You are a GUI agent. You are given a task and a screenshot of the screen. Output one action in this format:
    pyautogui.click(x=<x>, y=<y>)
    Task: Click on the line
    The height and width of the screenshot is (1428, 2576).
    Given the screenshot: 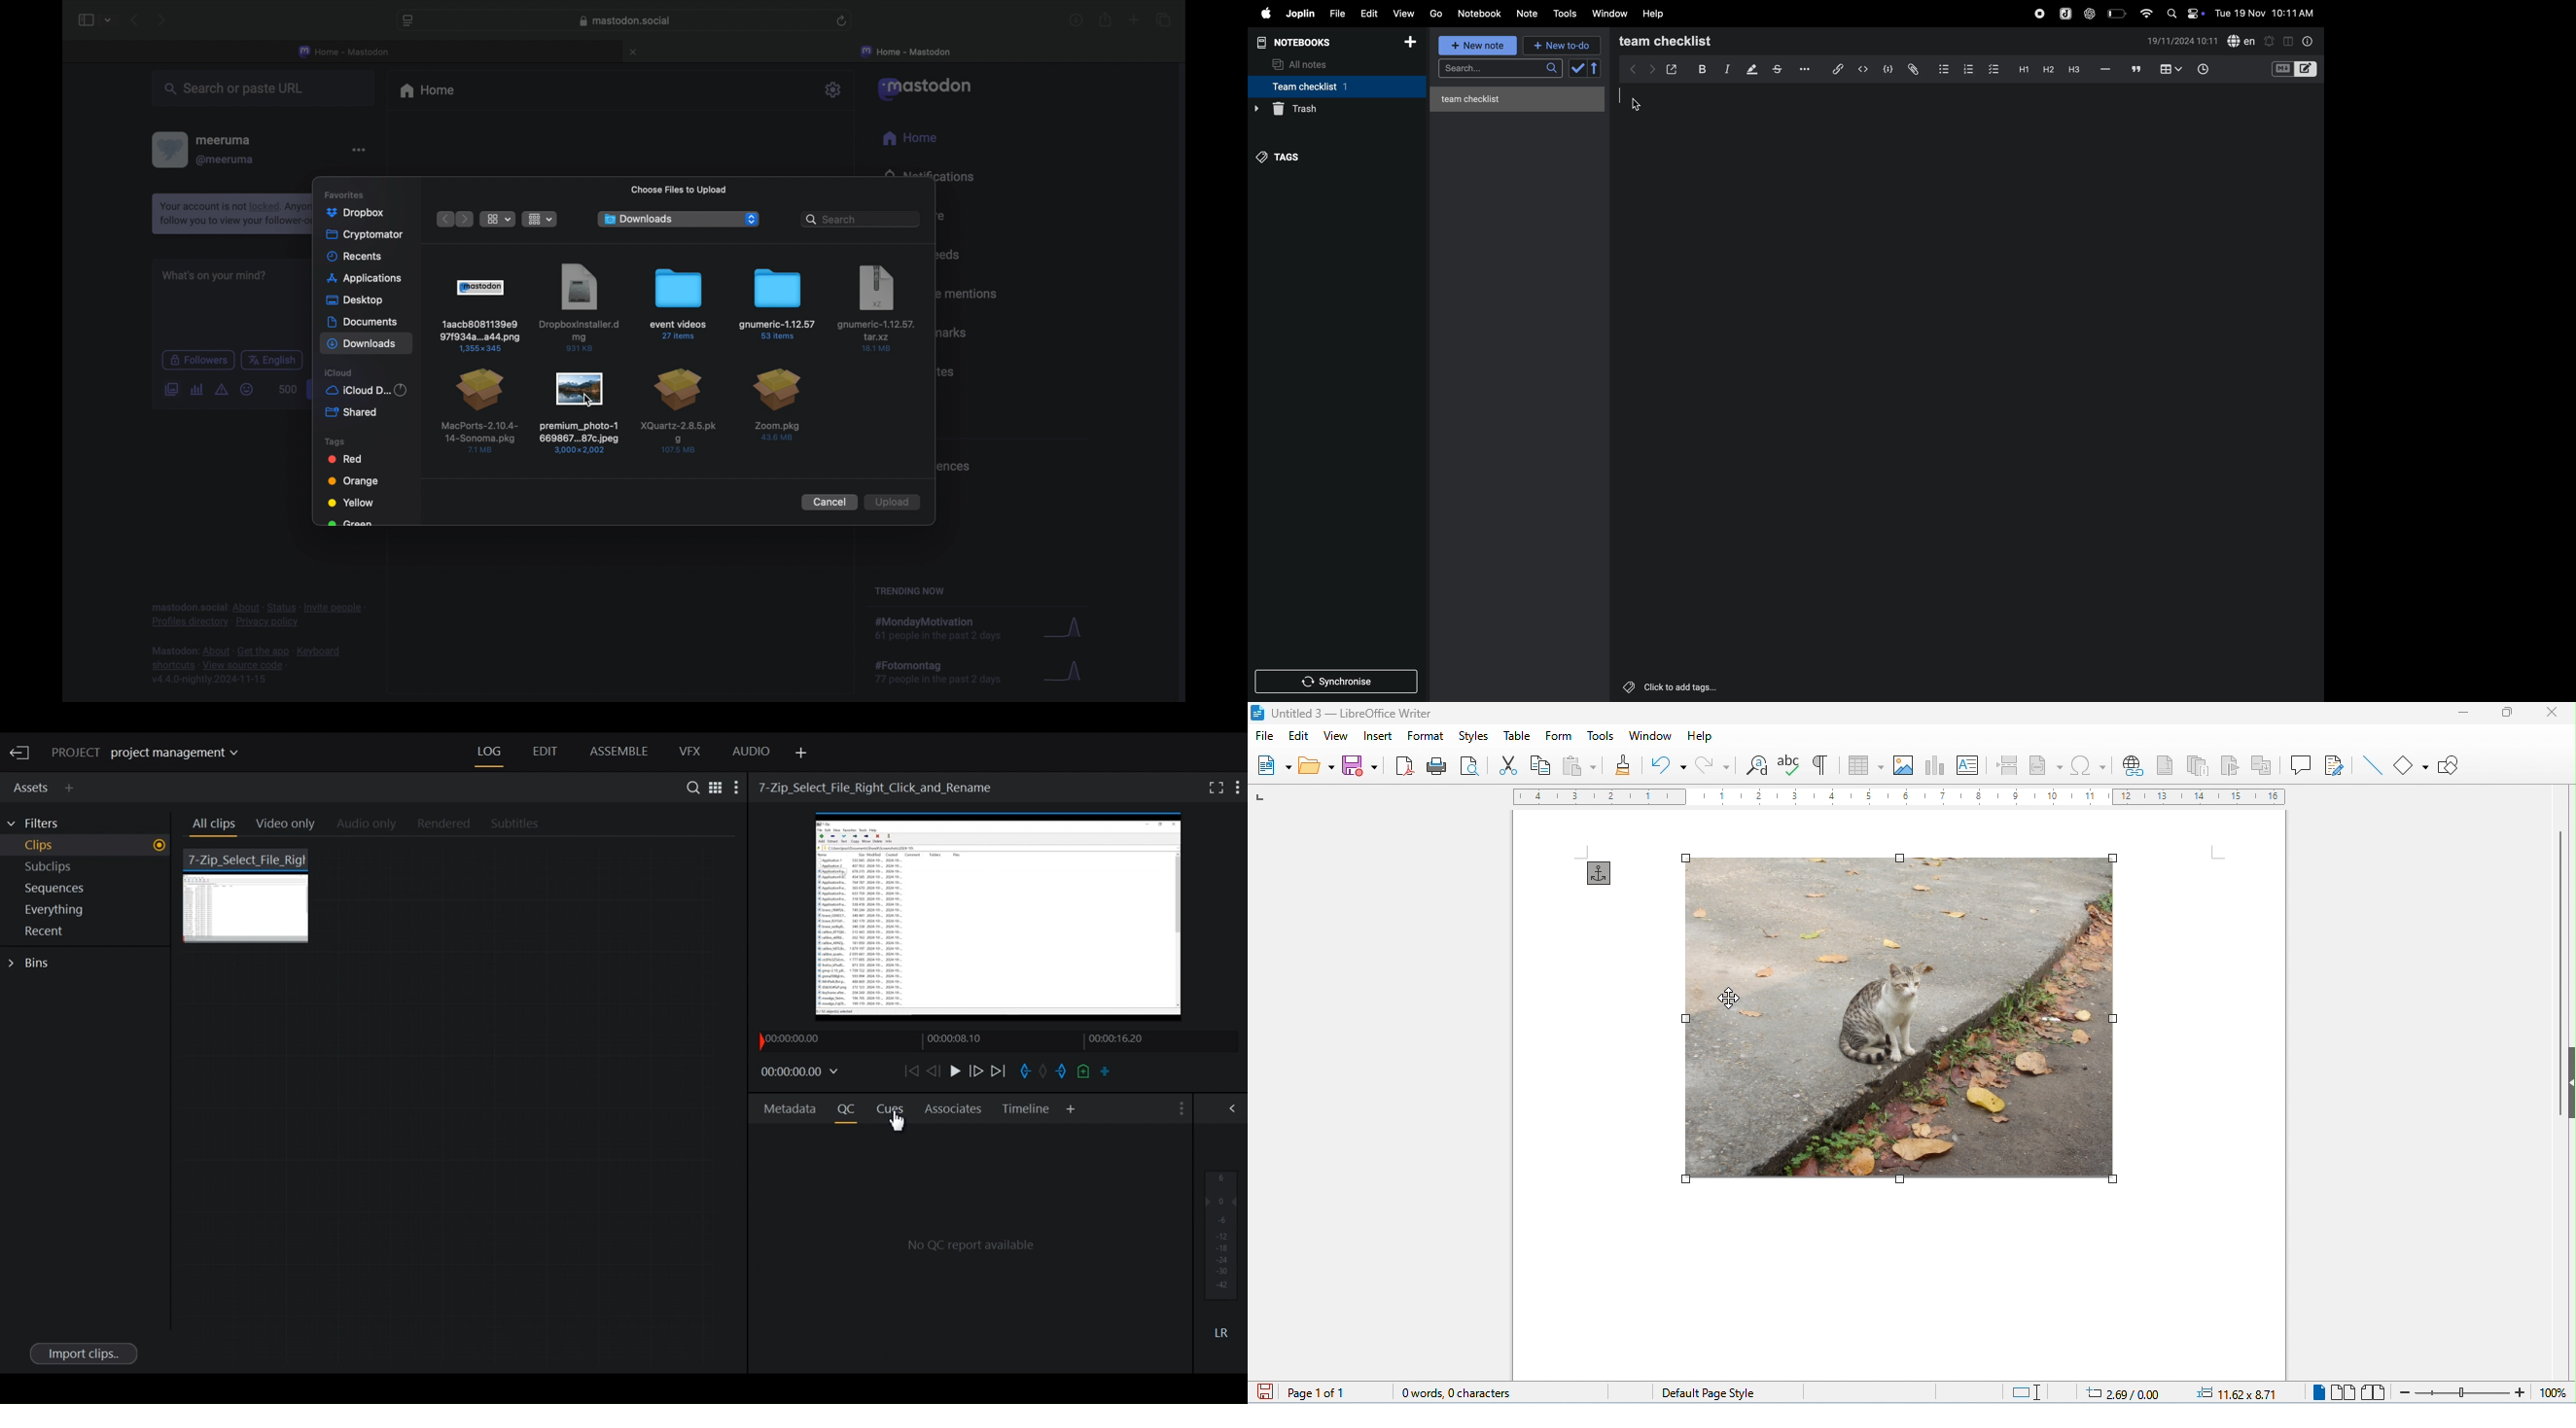 What is the action you would take?
    pyautogui.click(x=2371, y=765)
    